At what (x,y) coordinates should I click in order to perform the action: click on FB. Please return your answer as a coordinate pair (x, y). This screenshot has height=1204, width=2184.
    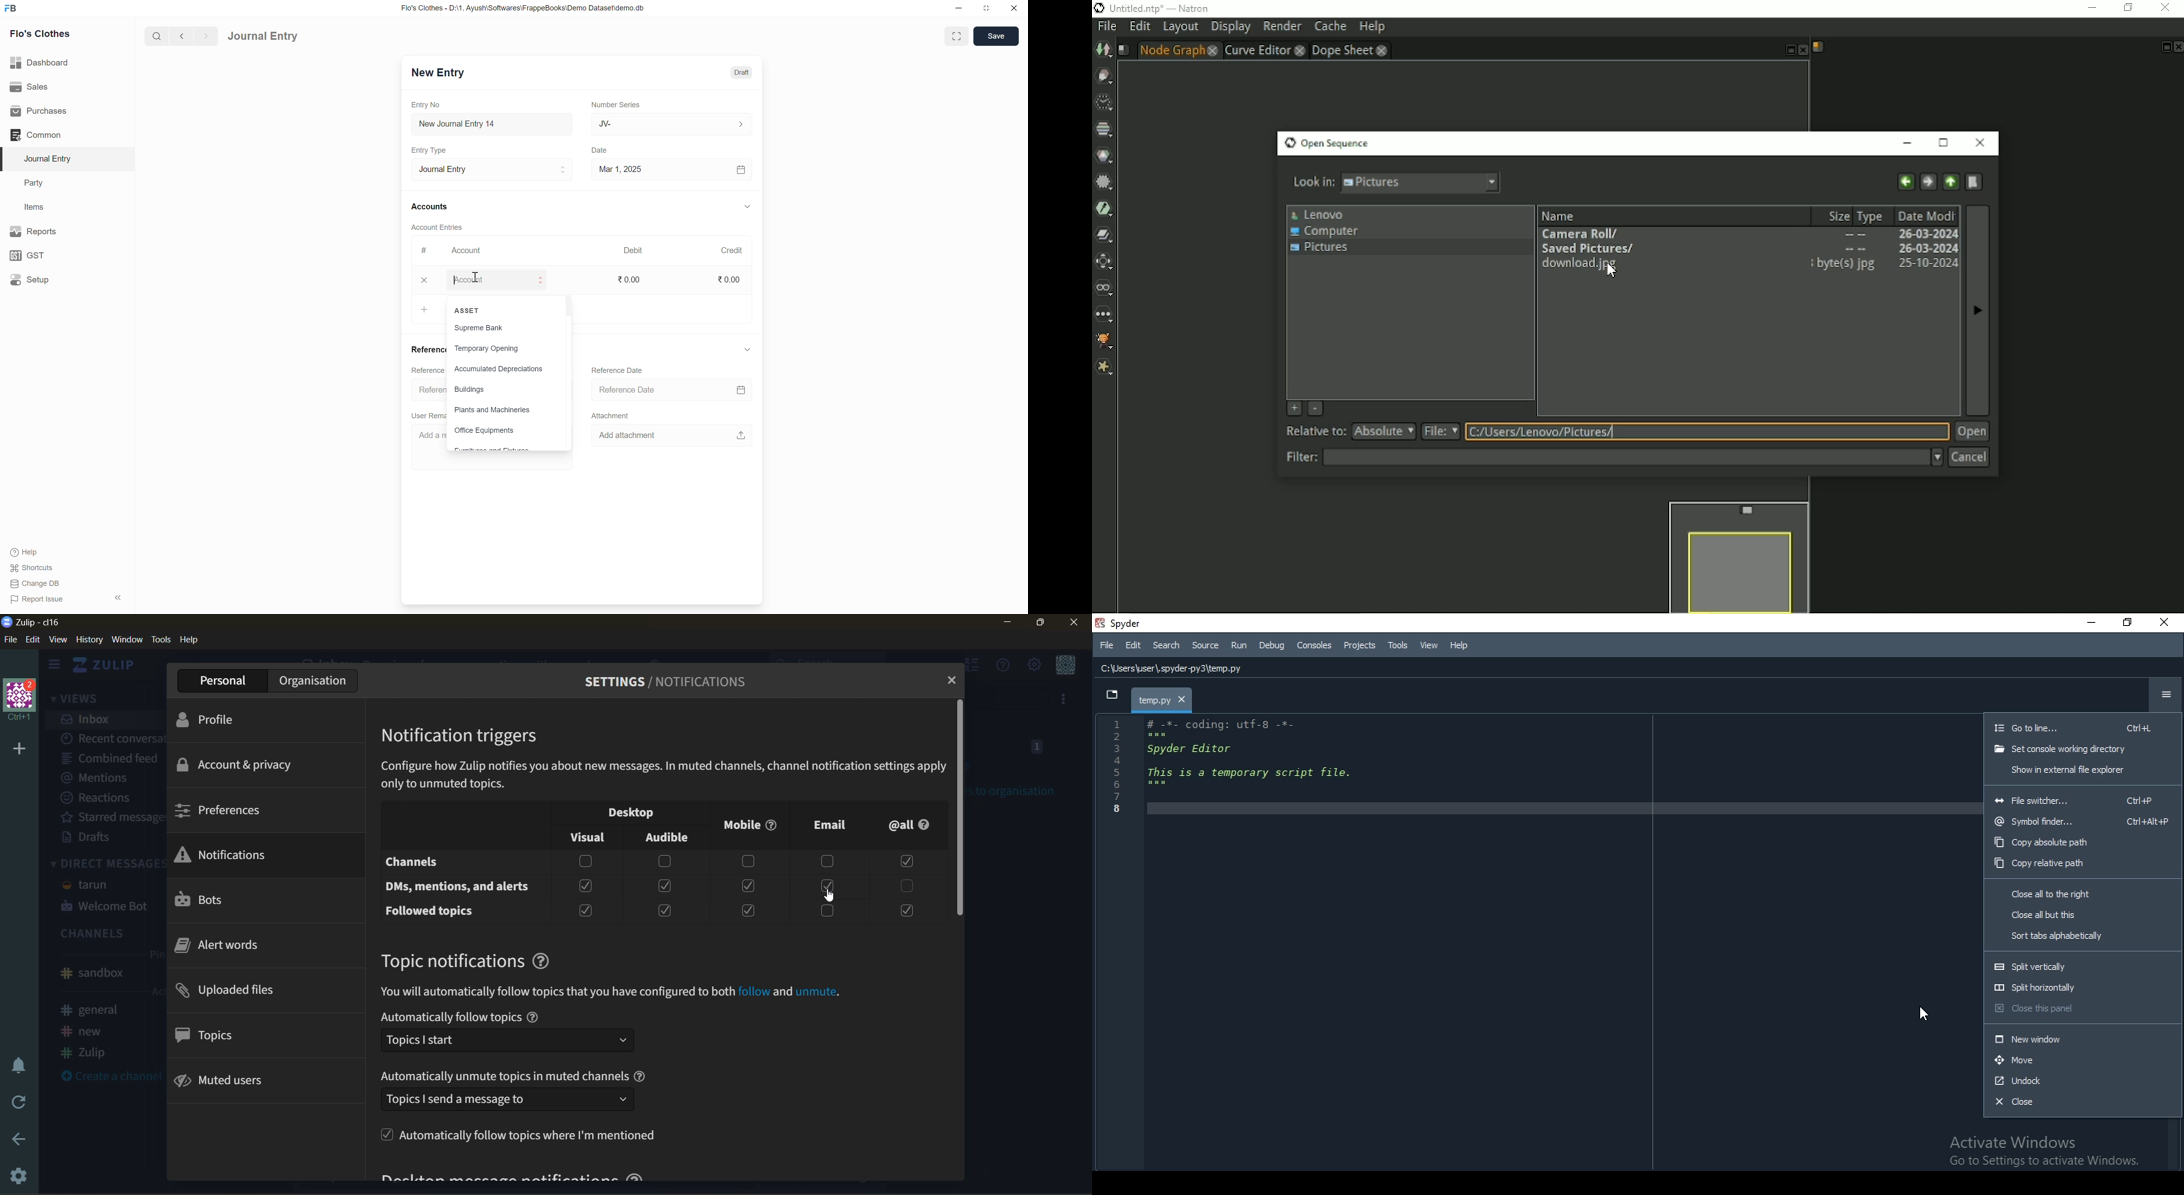
    Looking at the image, I should click on (11, 8).